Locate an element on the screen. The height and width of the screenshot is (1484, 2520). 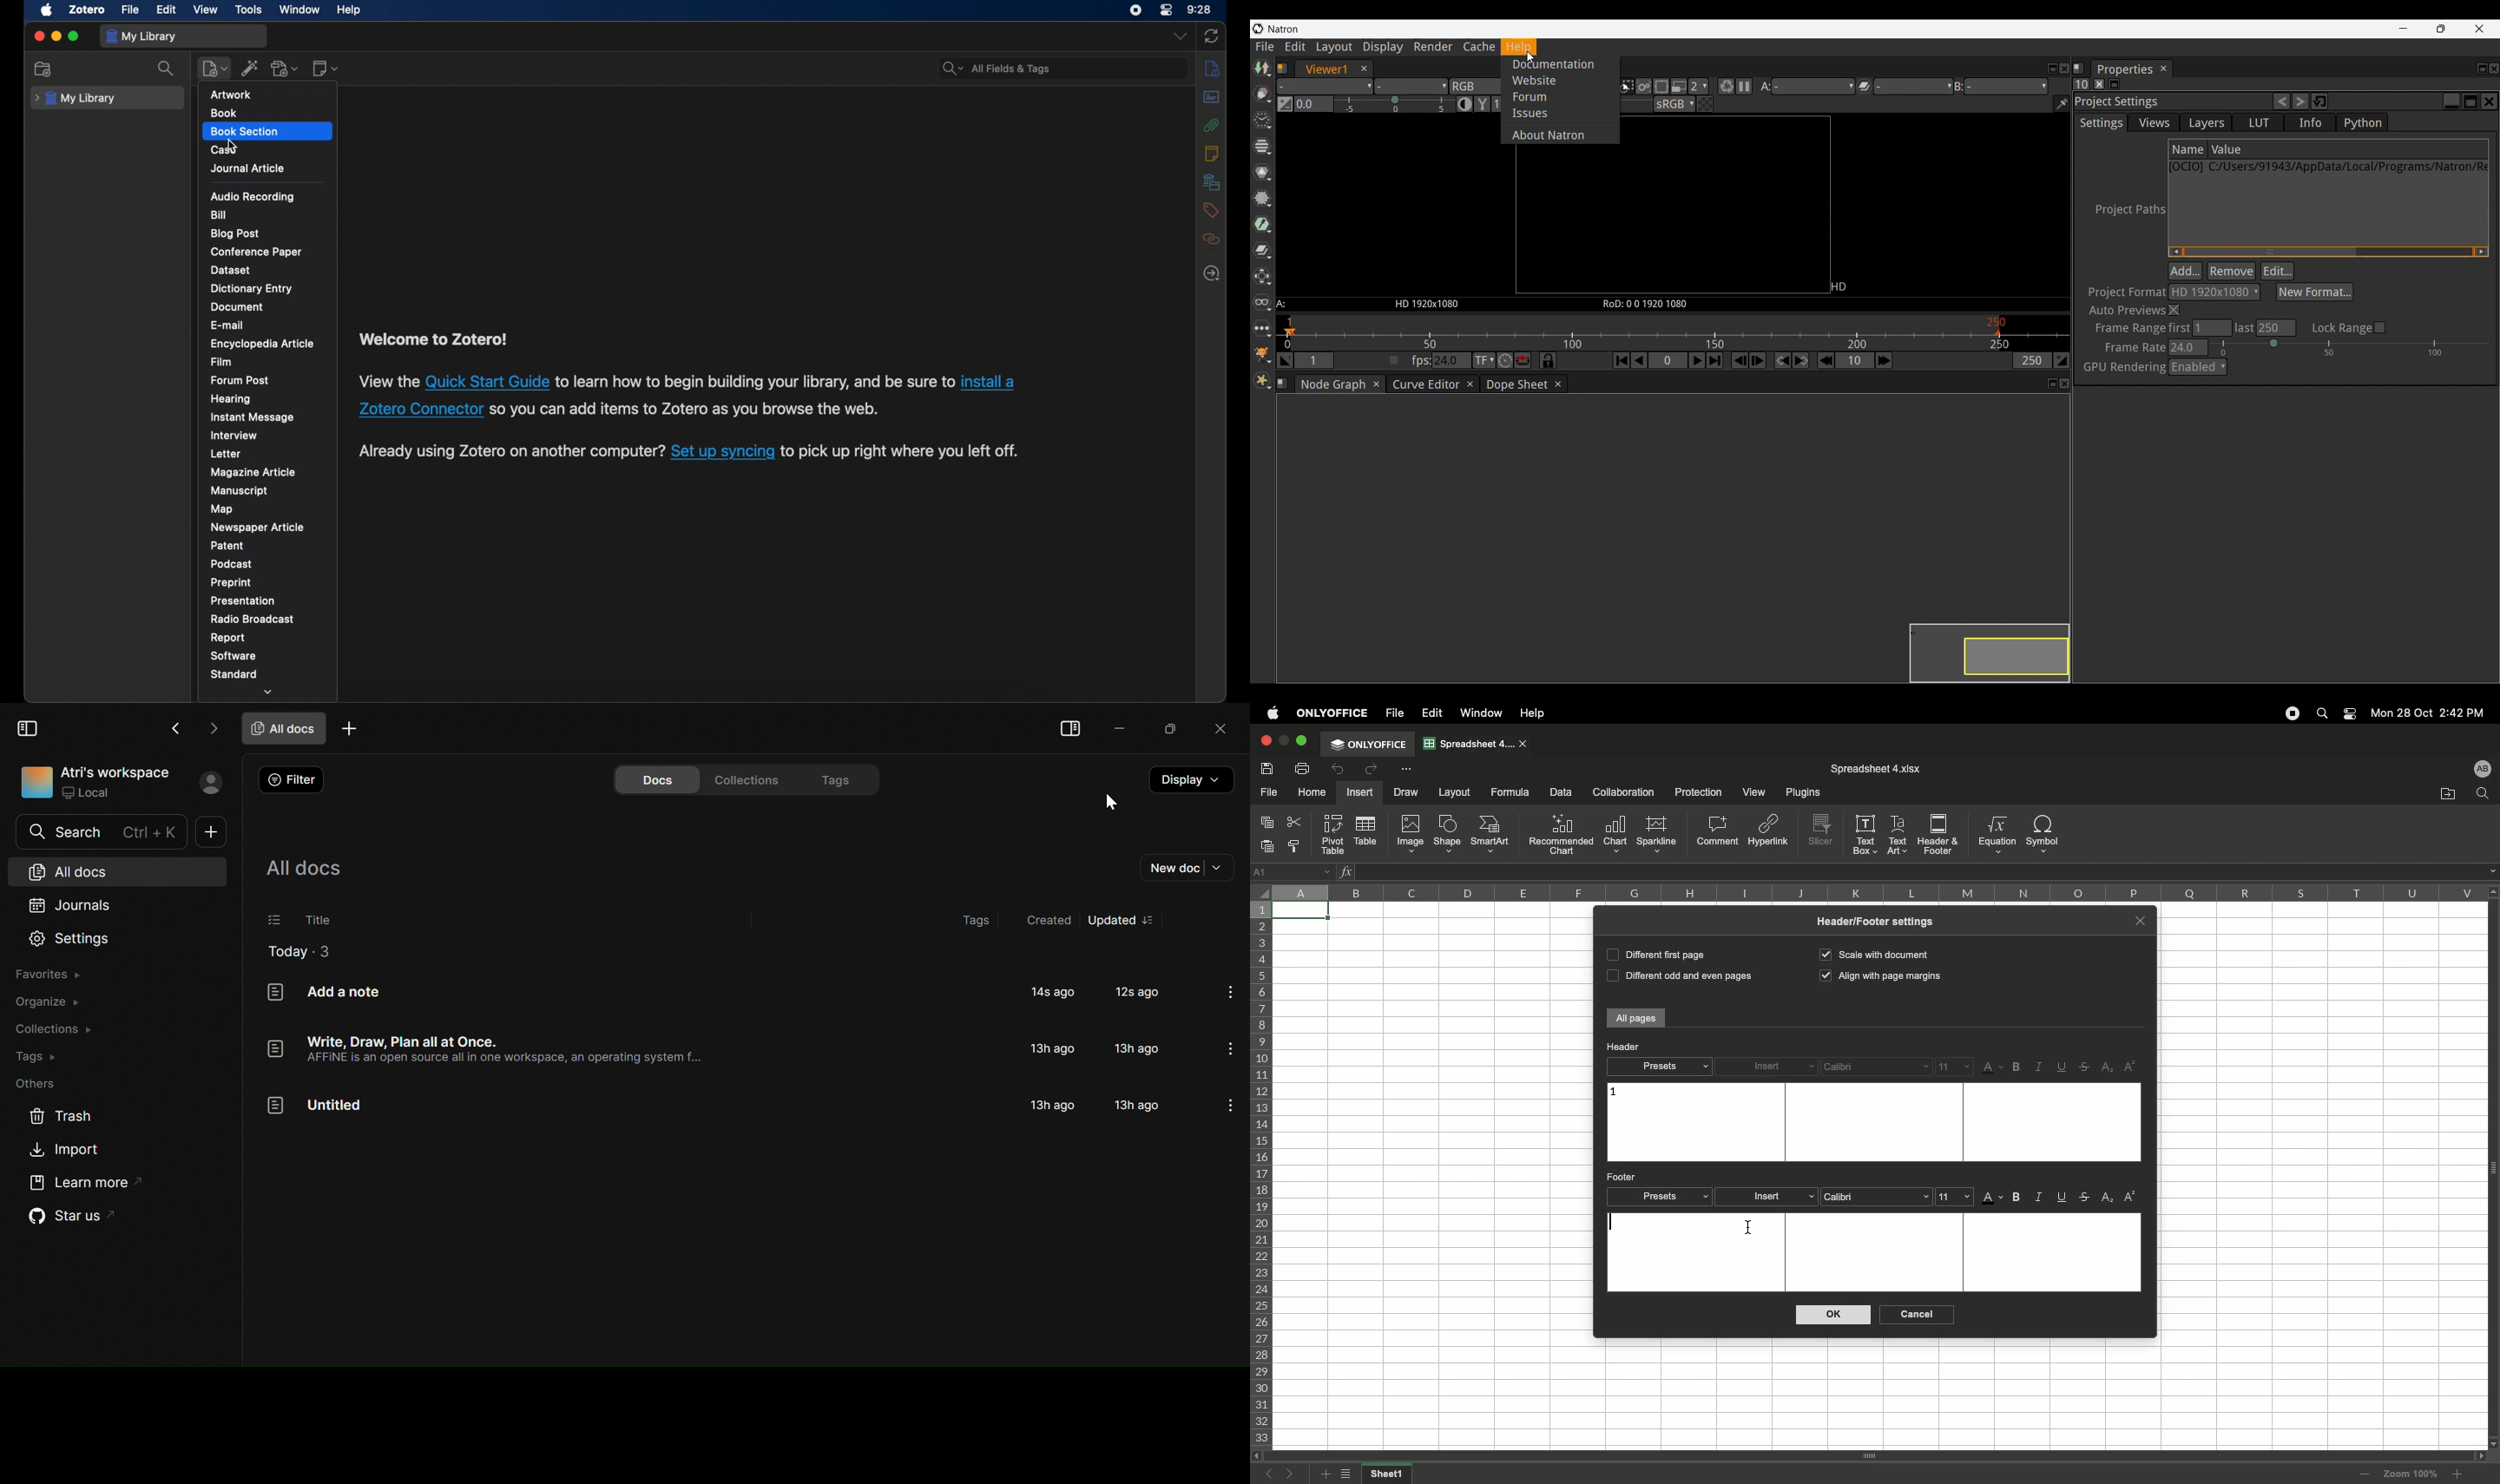
OnlyOffice tab is located at coordinates (1368, 745).